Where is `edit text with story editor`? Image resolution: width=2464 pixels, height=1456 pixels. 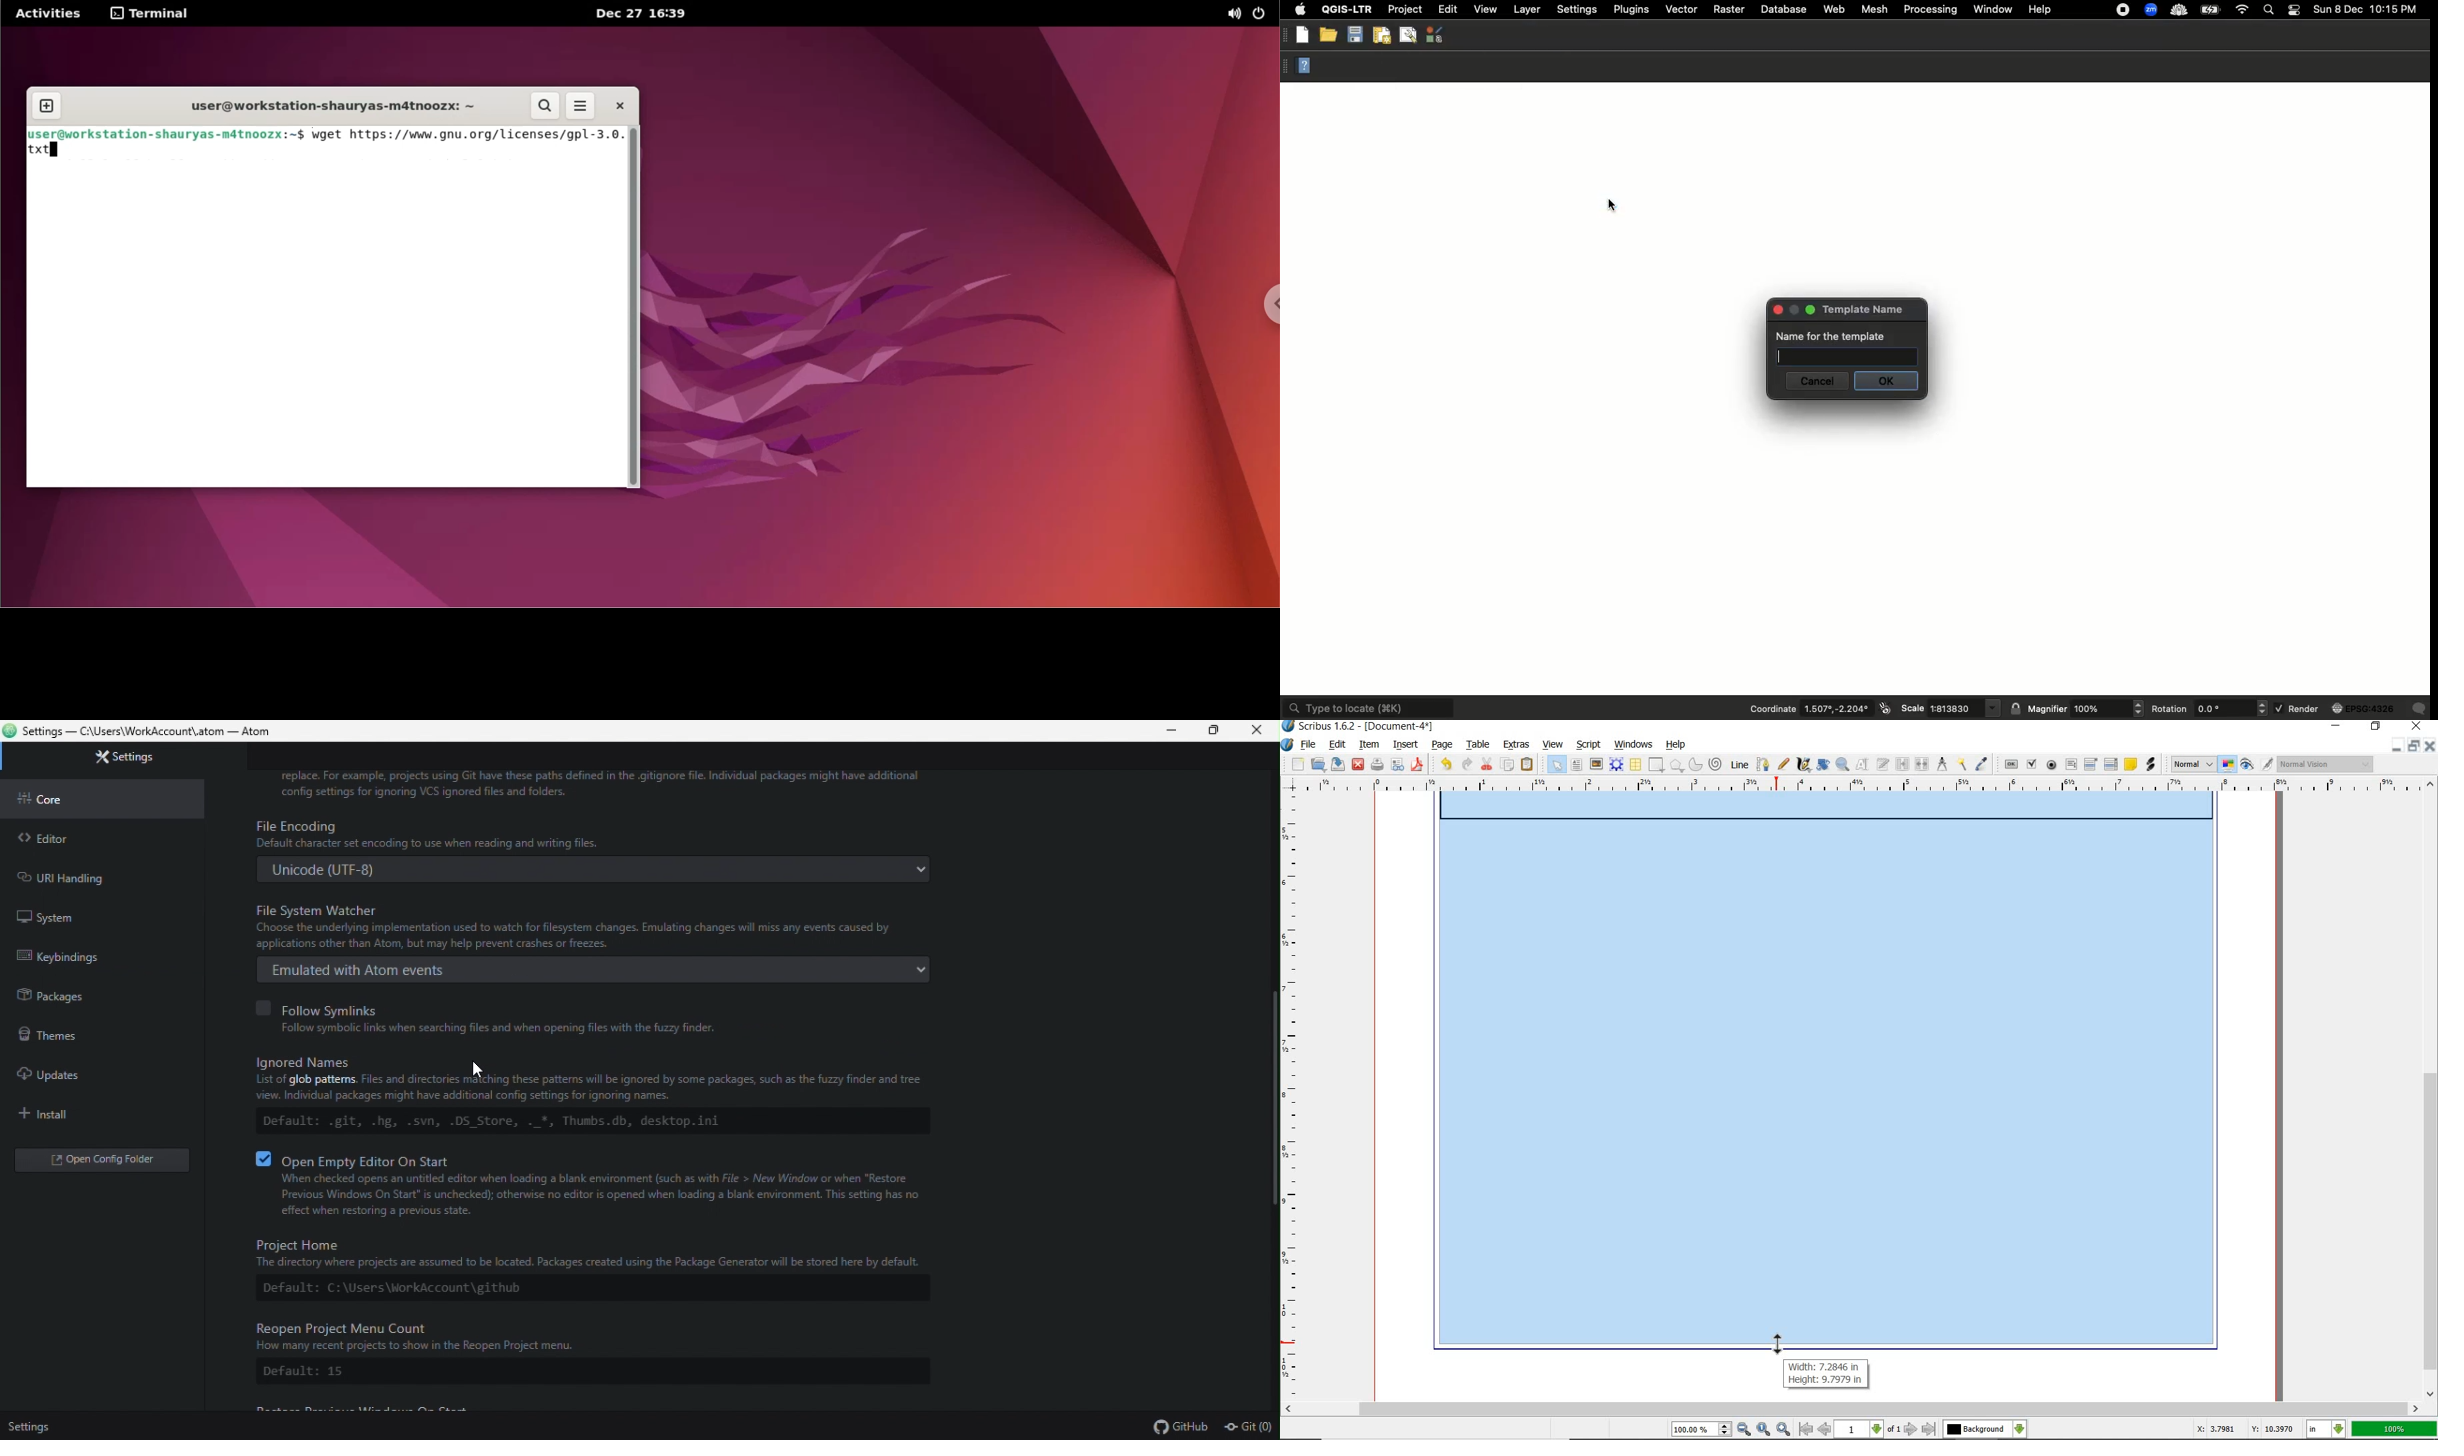
edit text with story editor is located at coordinates (1882, 765).